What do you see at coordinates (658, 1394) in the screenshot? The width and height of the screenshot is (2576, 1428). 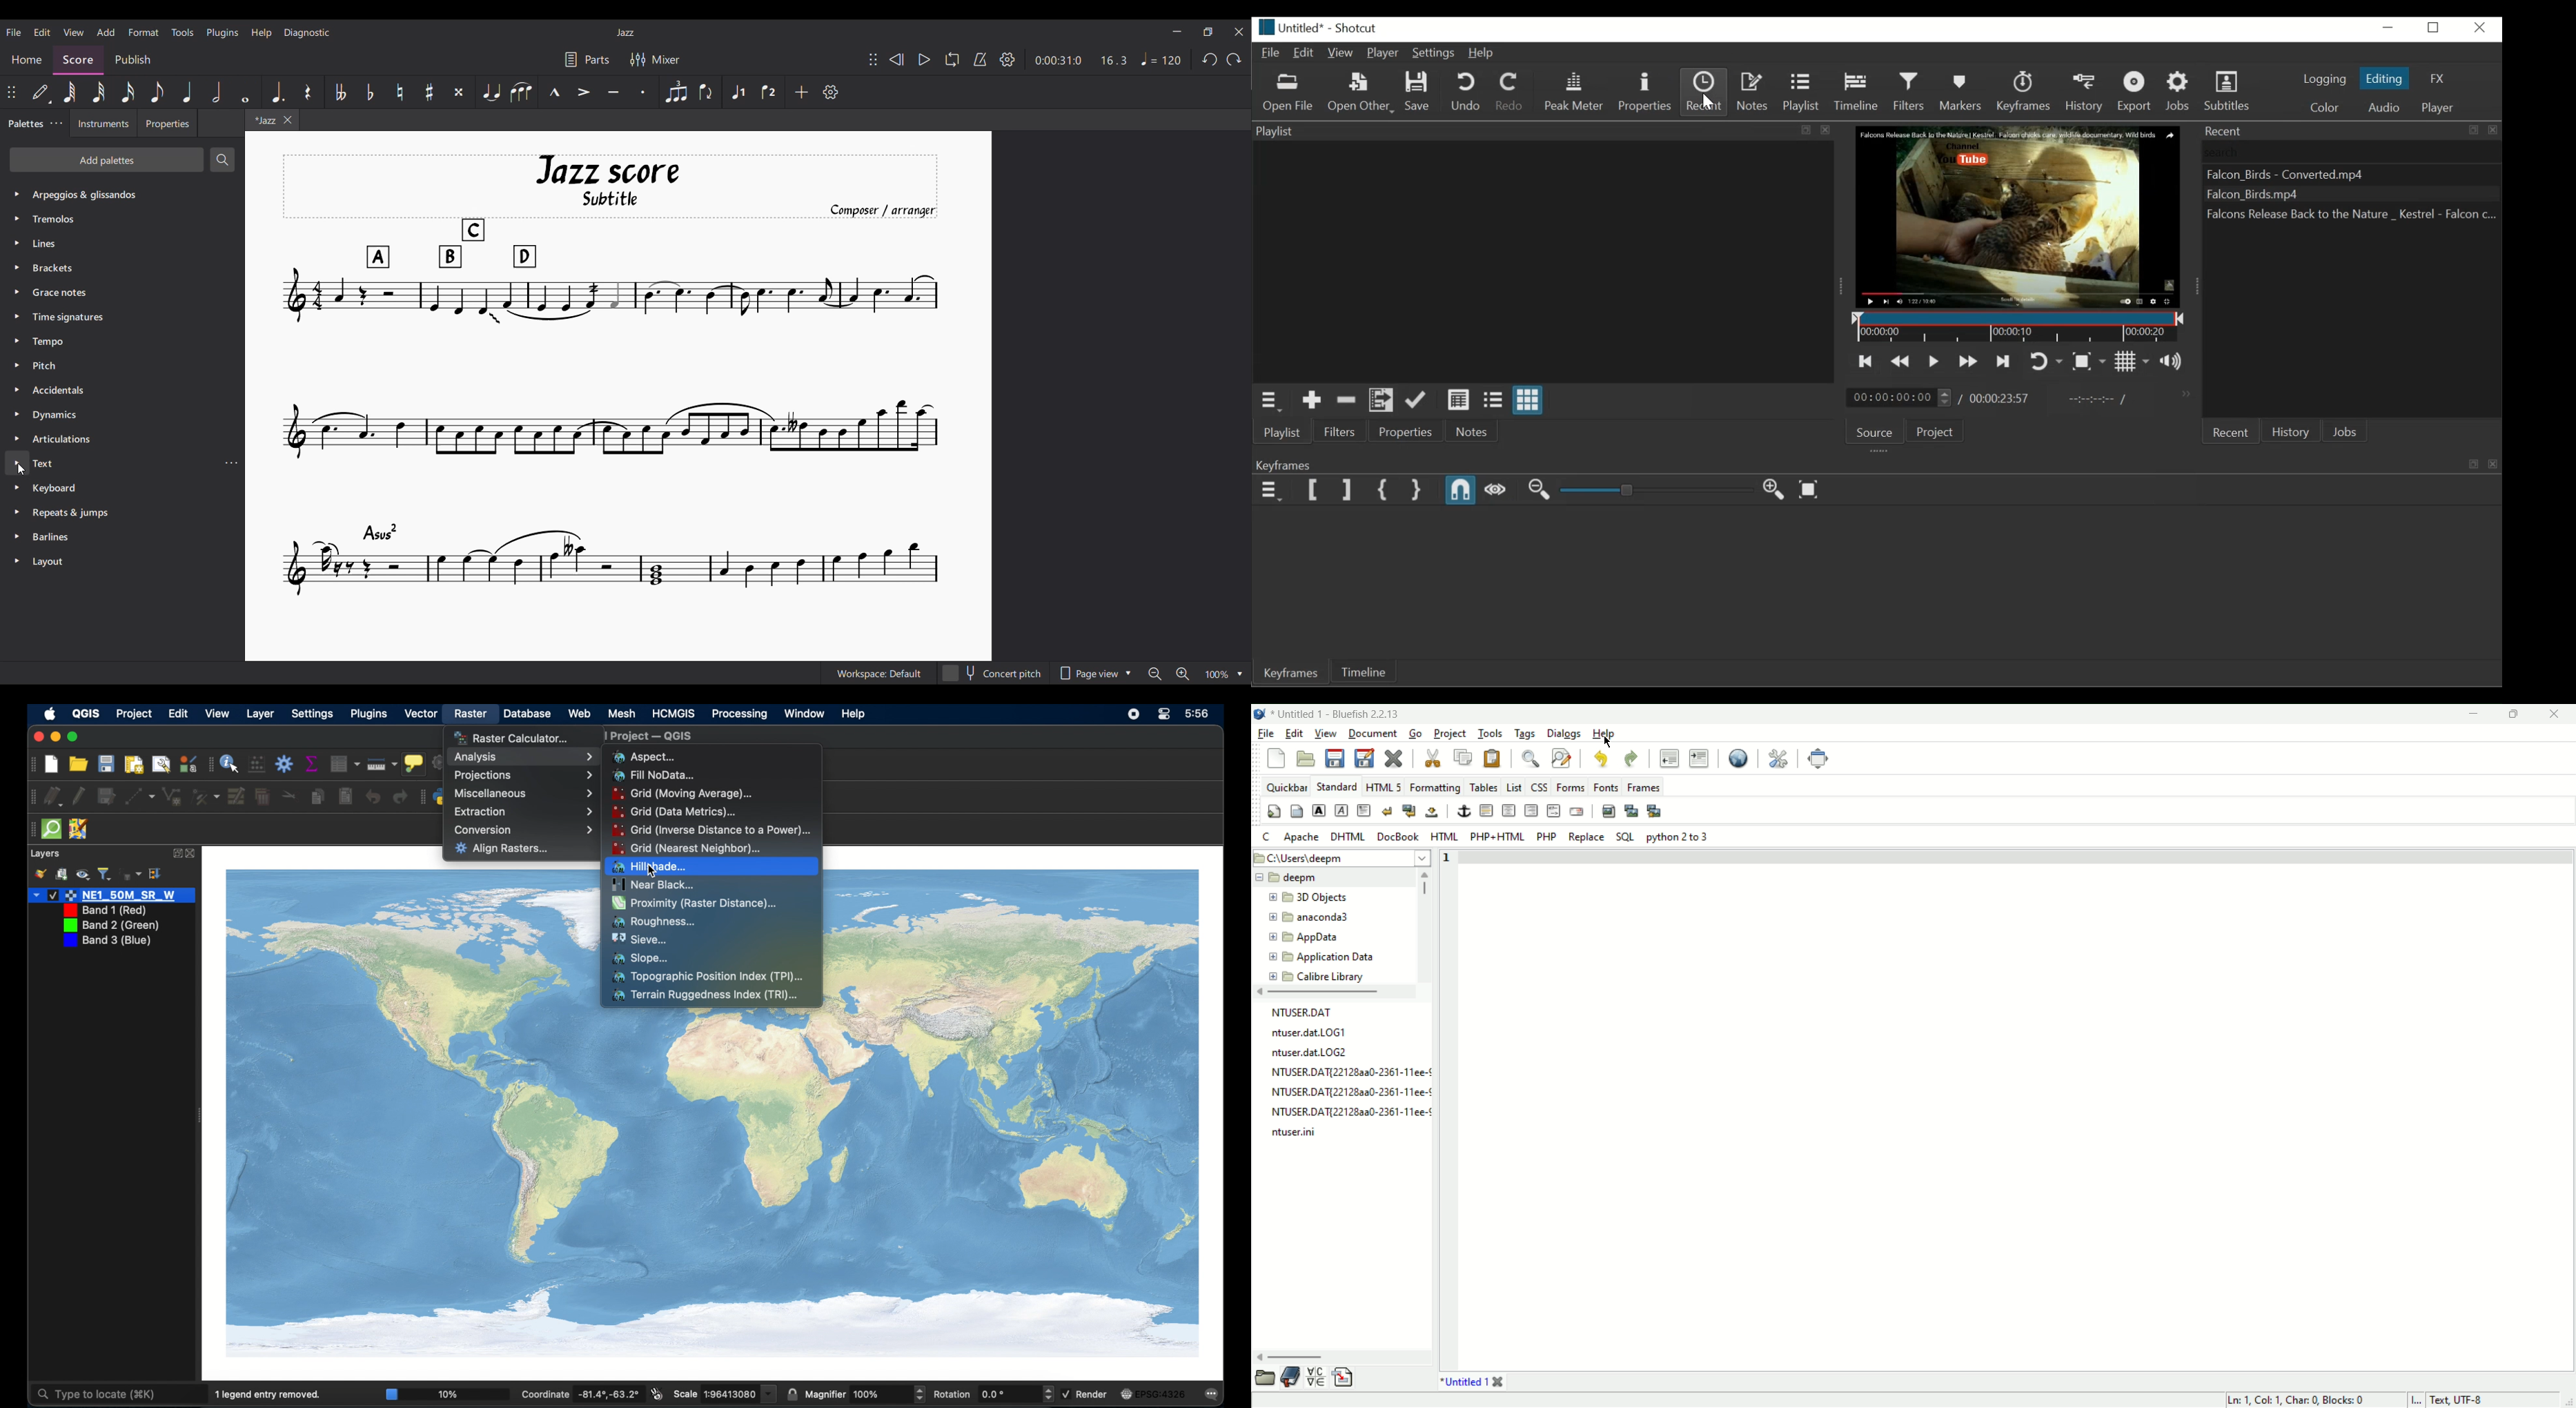 I see `toggle extents and mouse display  position` at bounding box center [658, 1394].